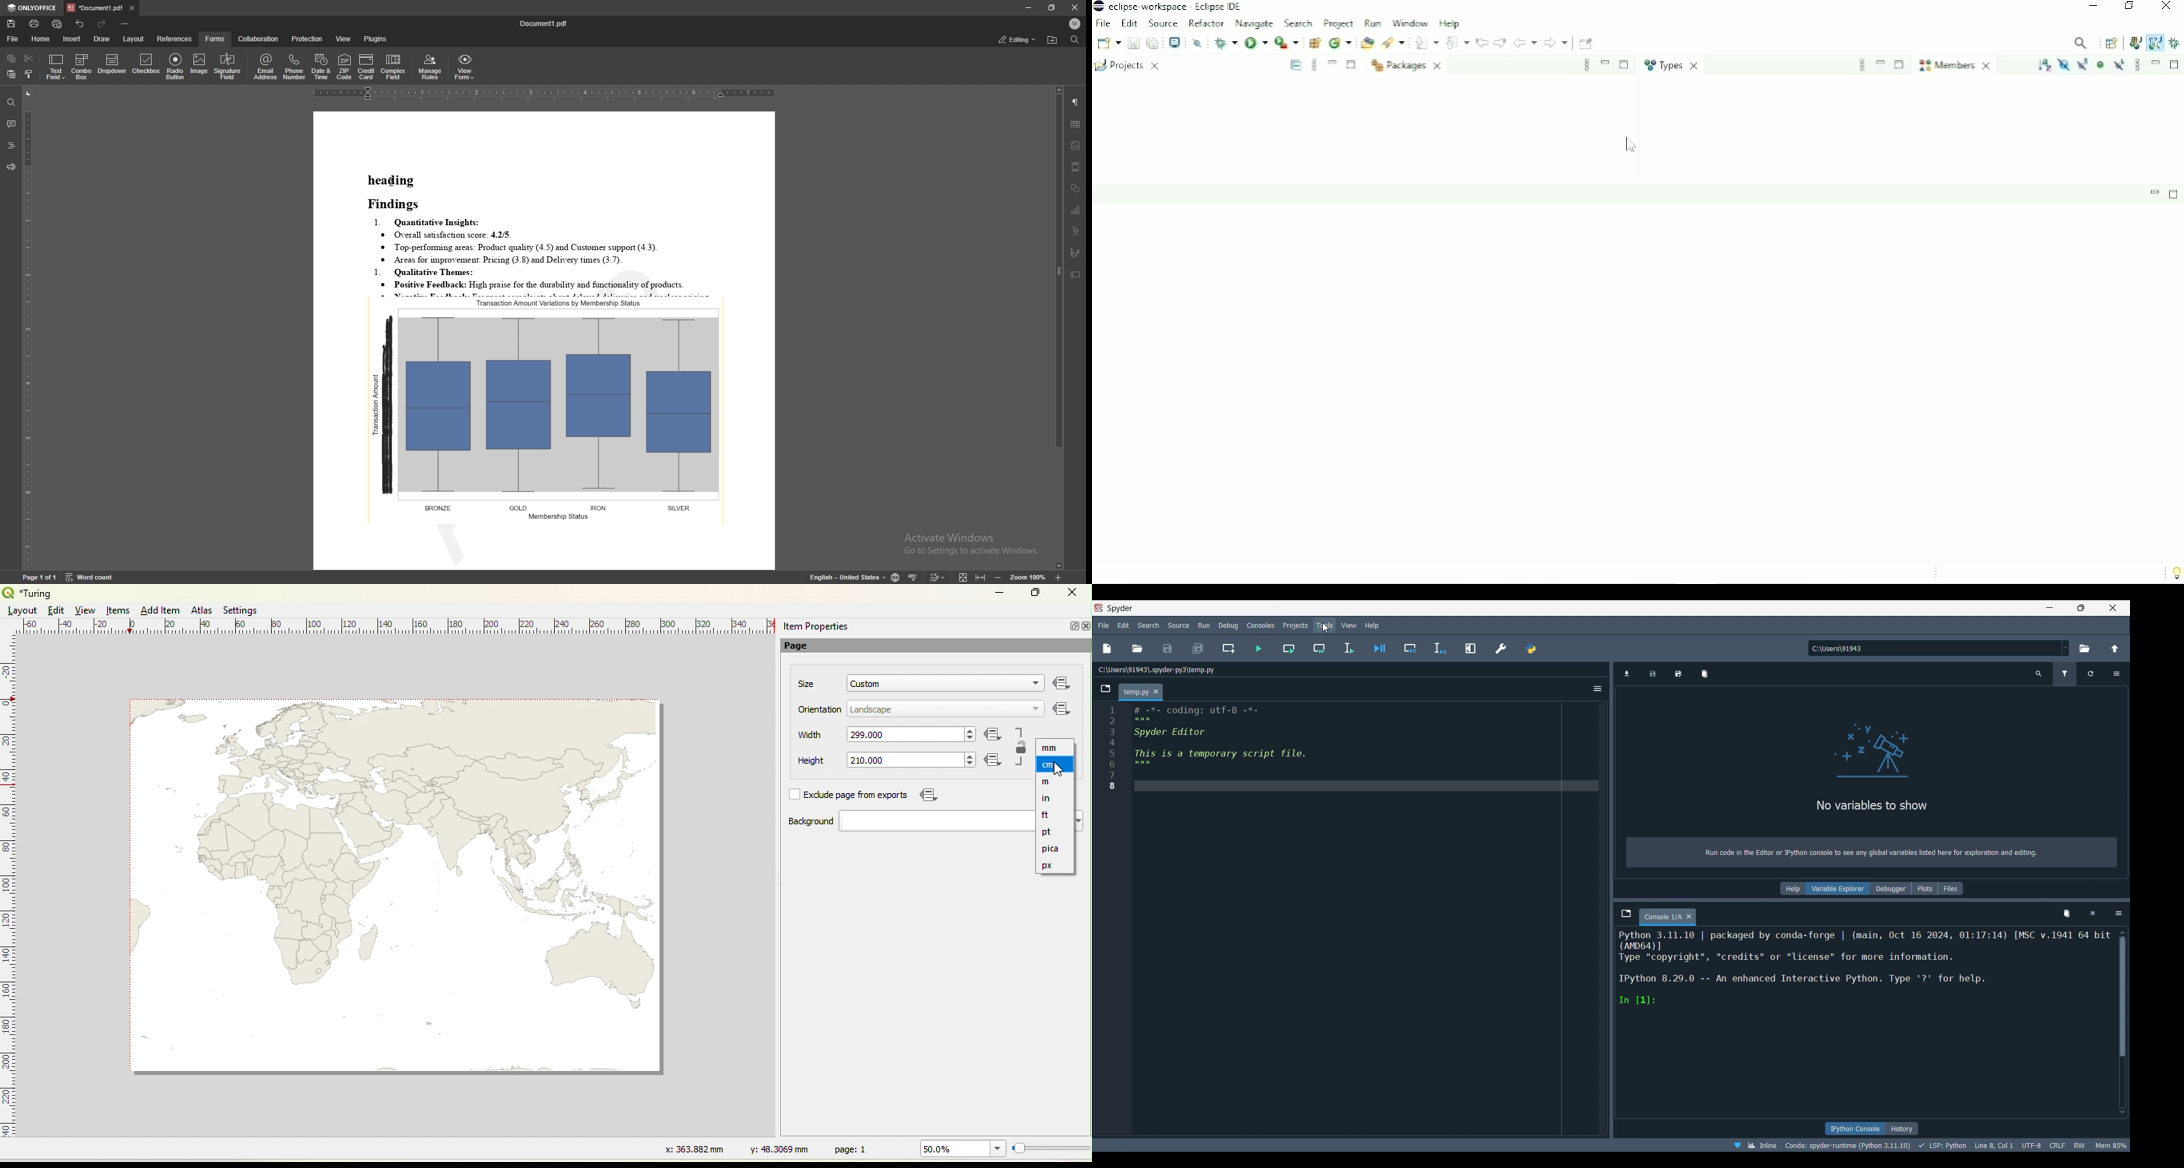 The image size is (2184, 1176). Describe the element at coordinates (2080, 1146) in the screenshot. I see `RW` at that location.